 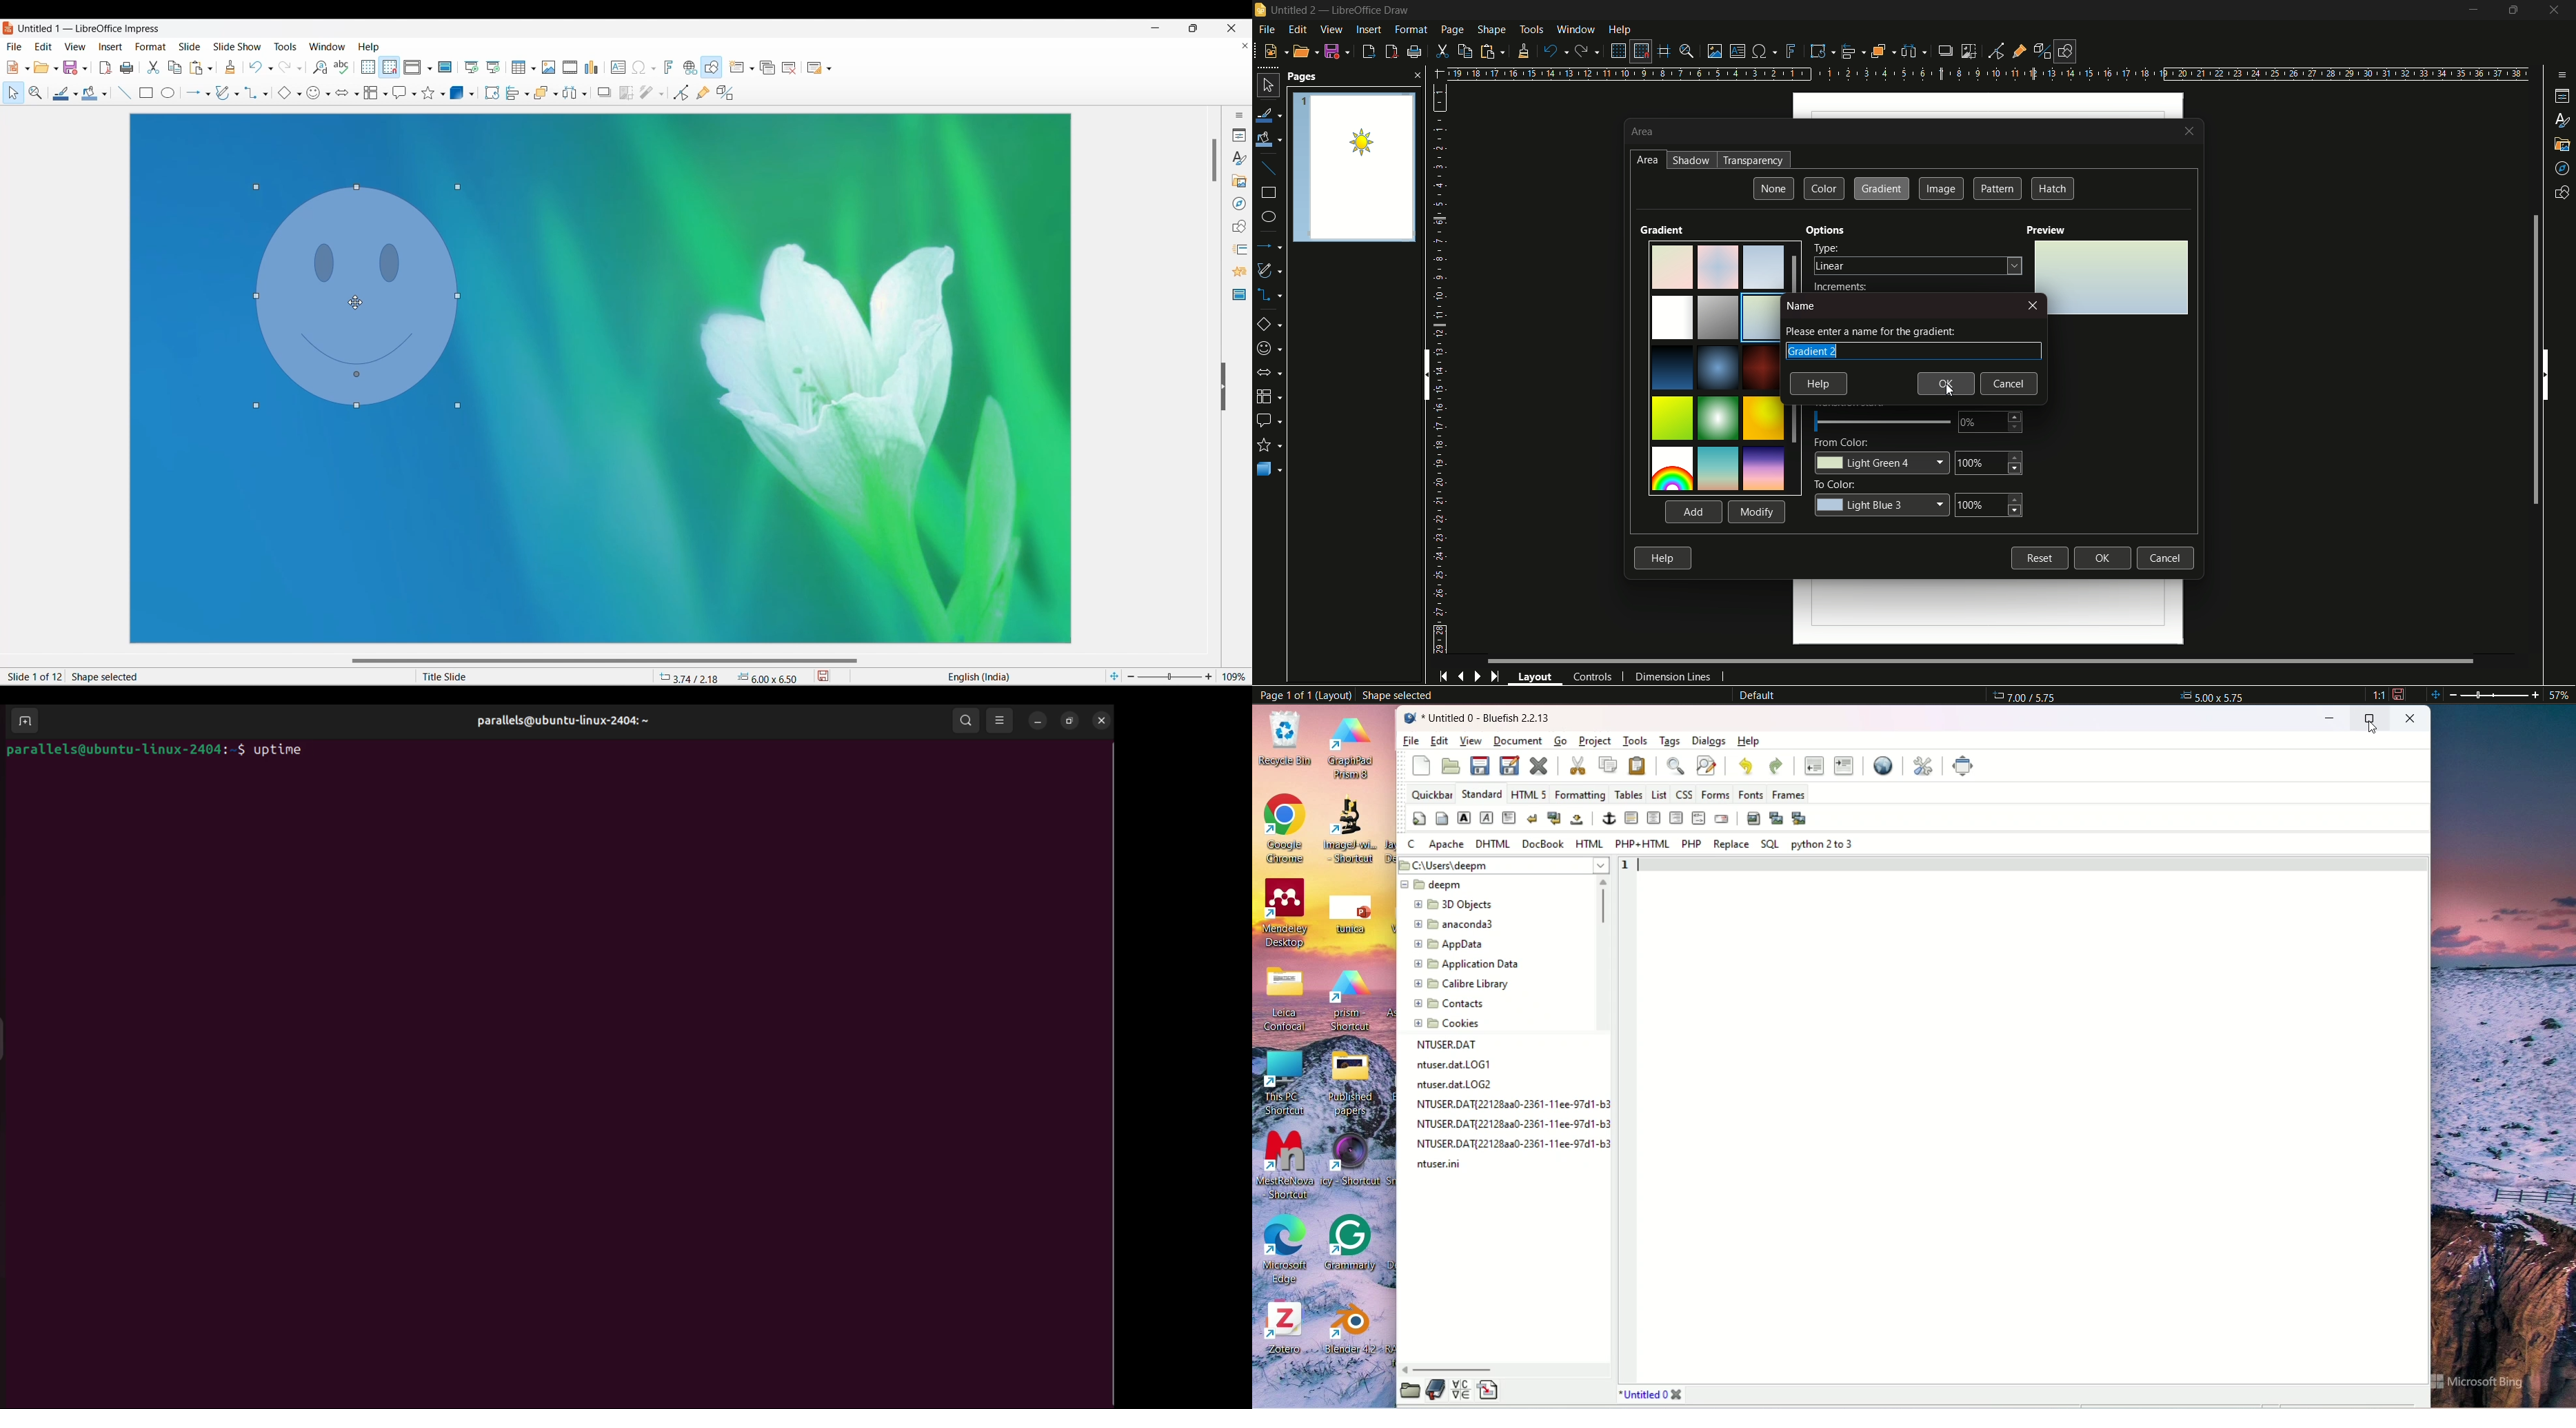 What do you see at coordinates (1346, 1327) in the screenshot?
I see `blender 4.2` at bounding box center [1346, 1327].